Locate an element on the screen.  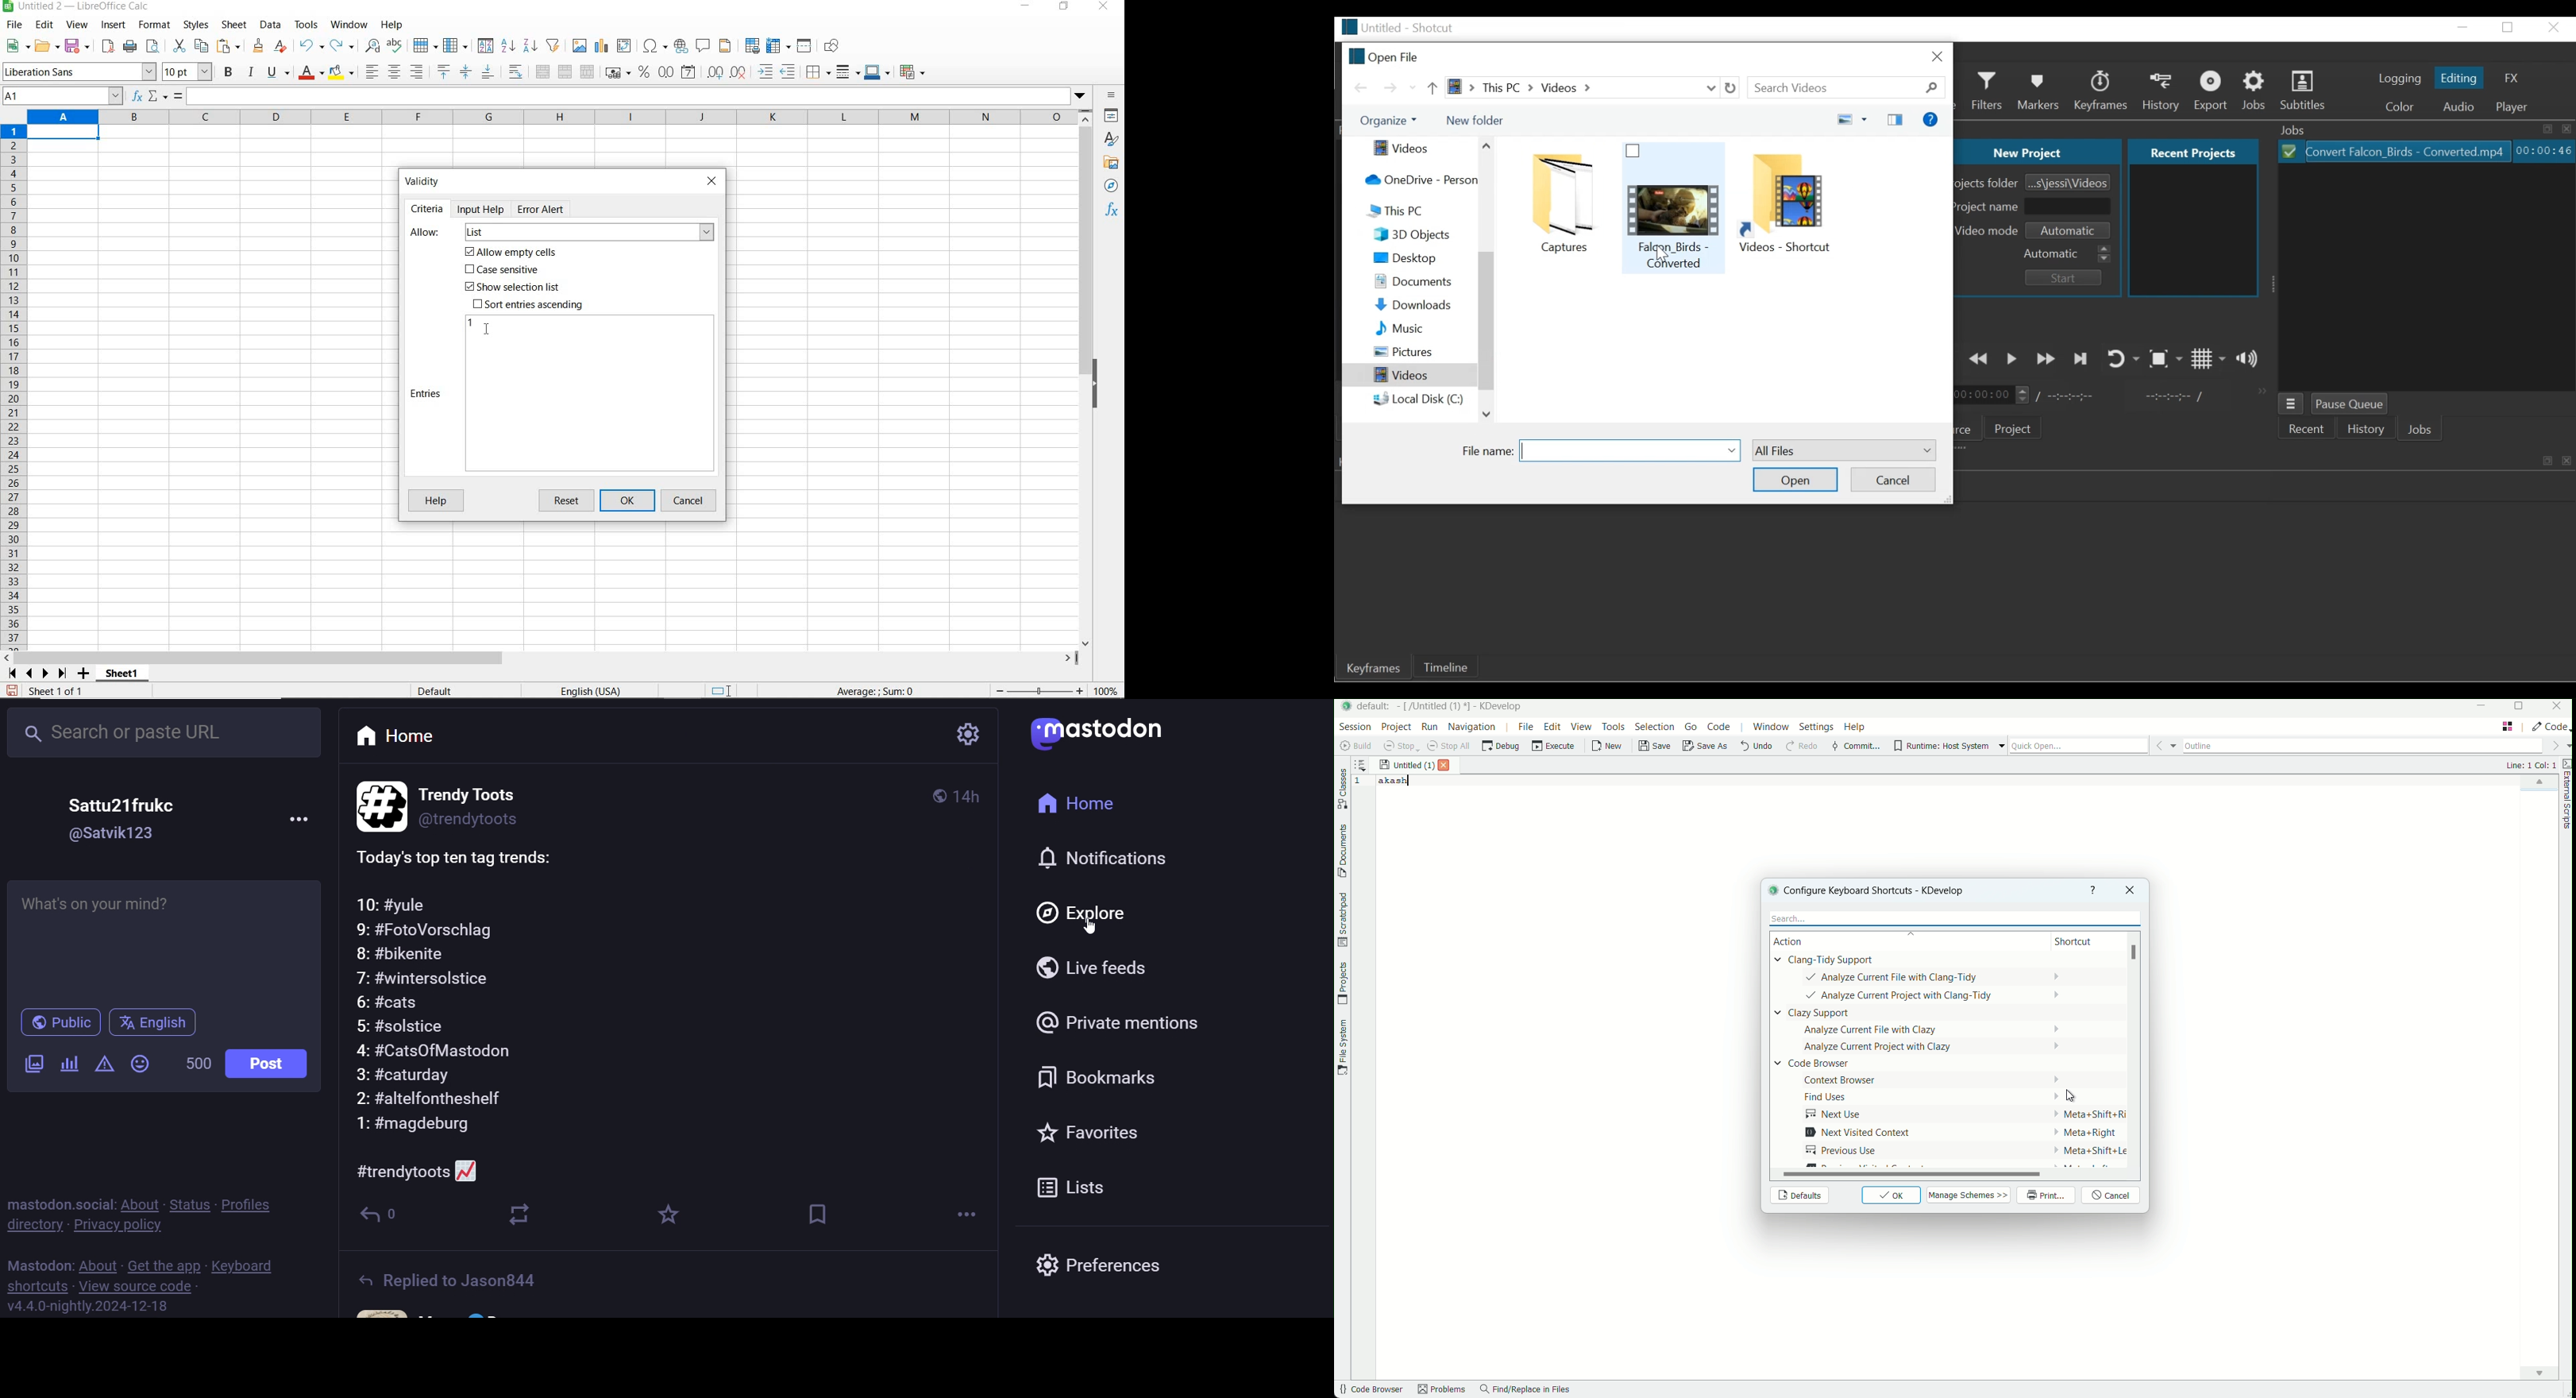
reset is located at coordinates (569, 501).